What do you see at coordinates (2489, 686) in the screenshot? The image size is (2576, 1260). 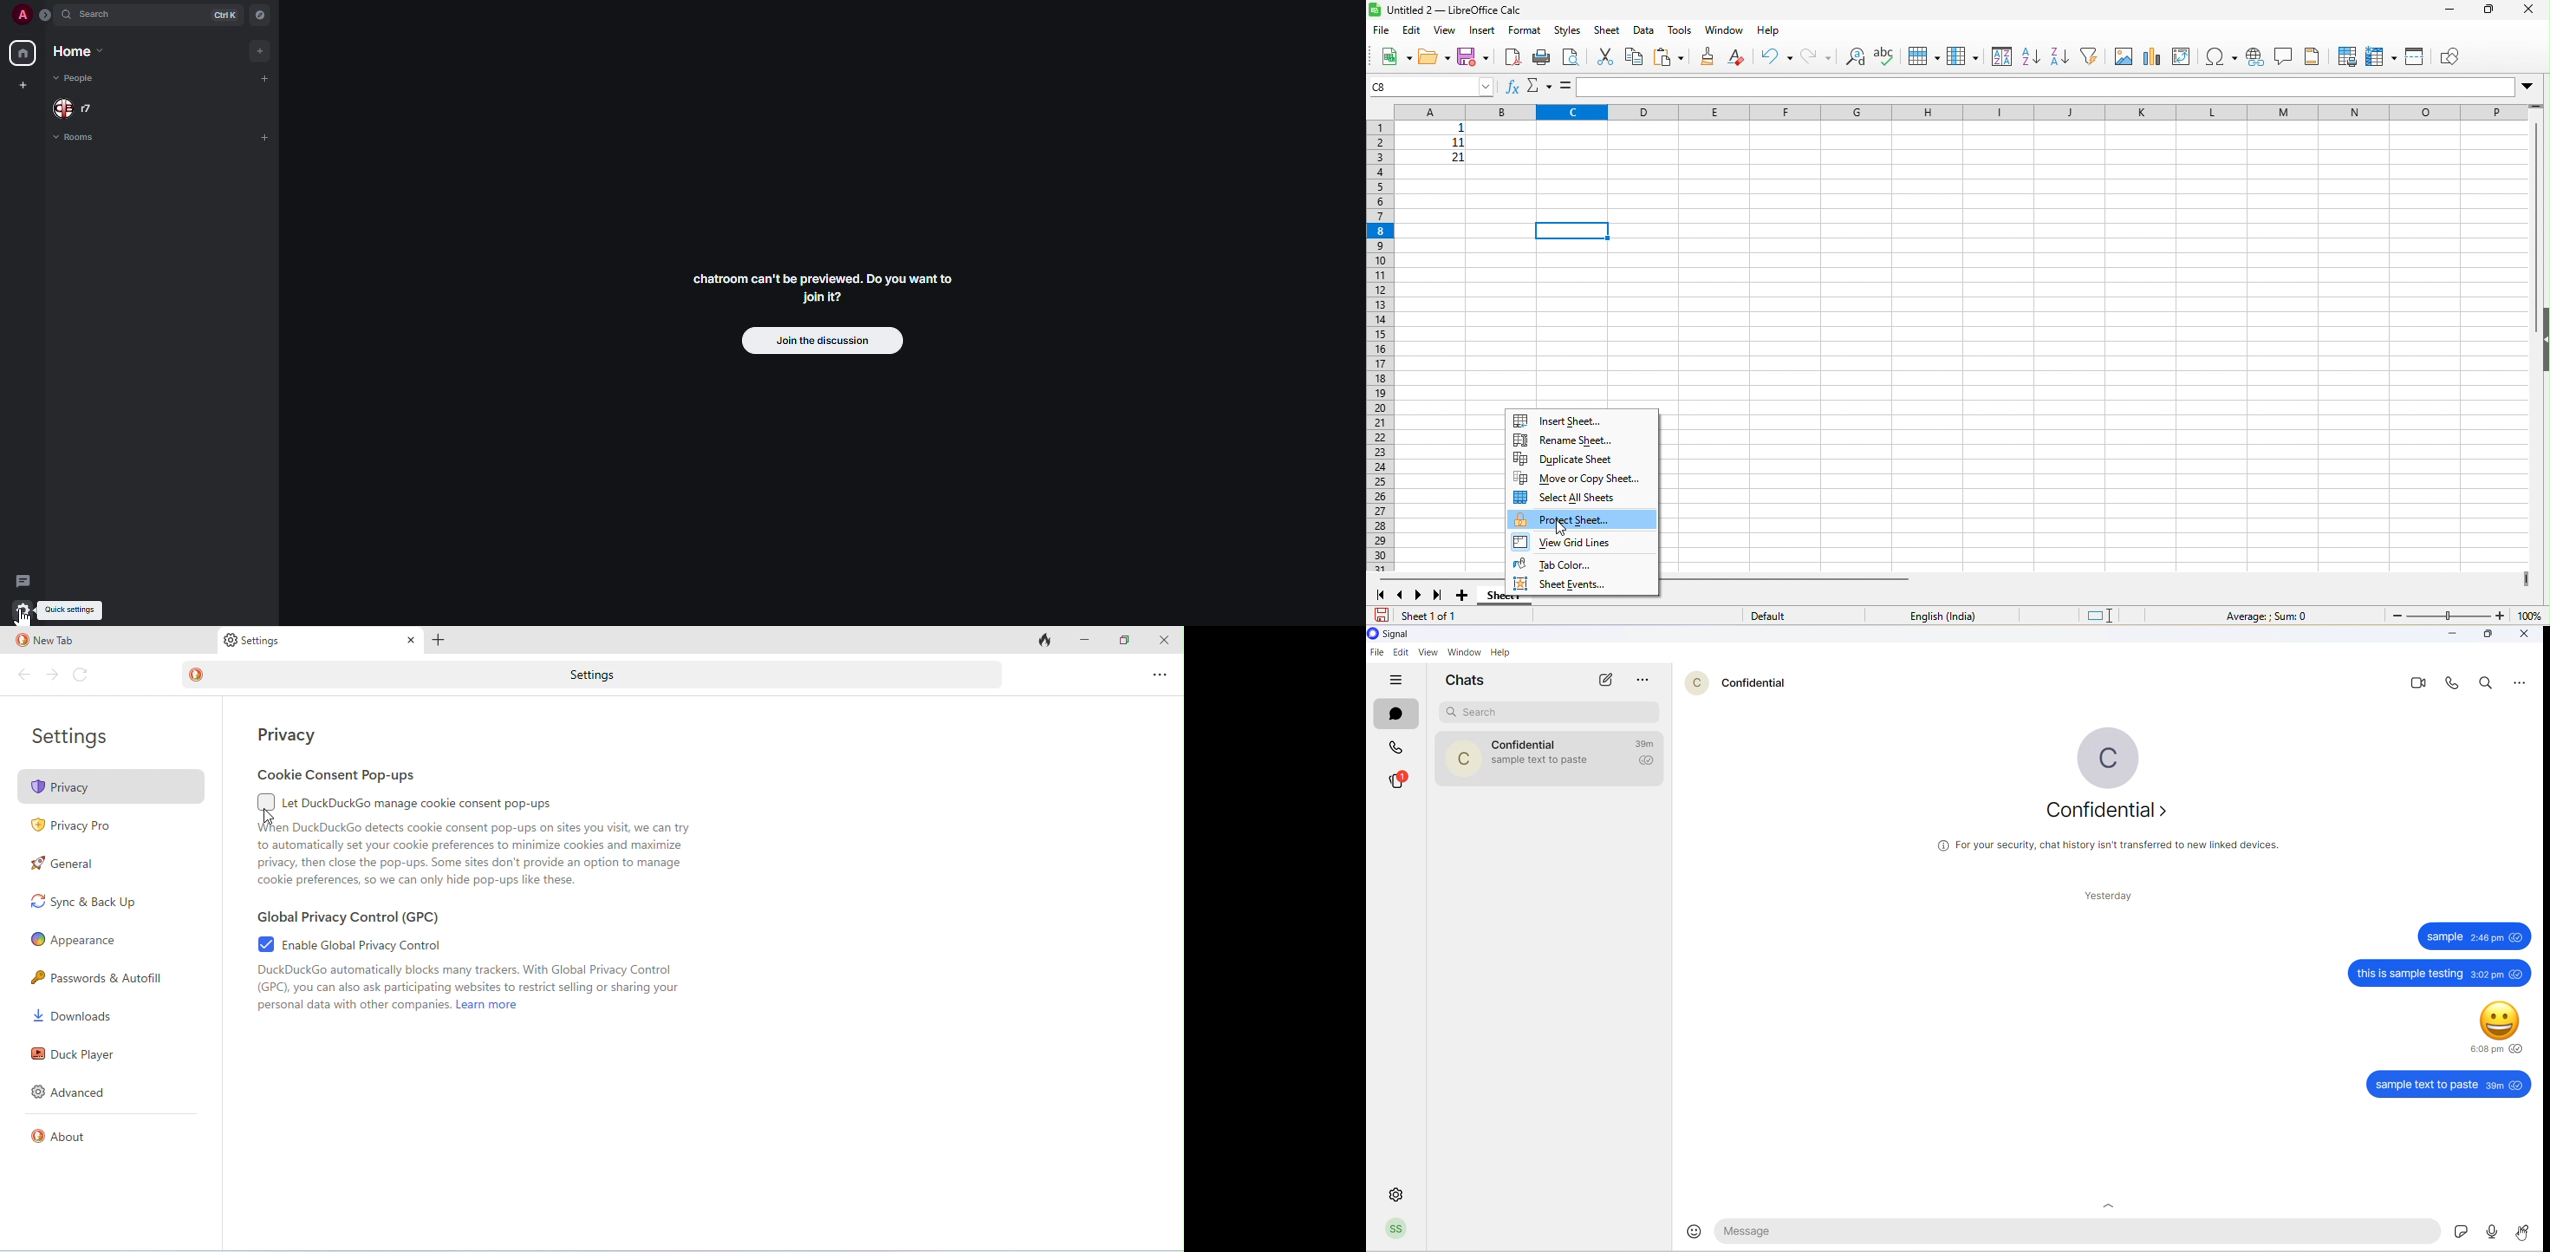 I see `search in chats` at bounding box center [2489, 686].